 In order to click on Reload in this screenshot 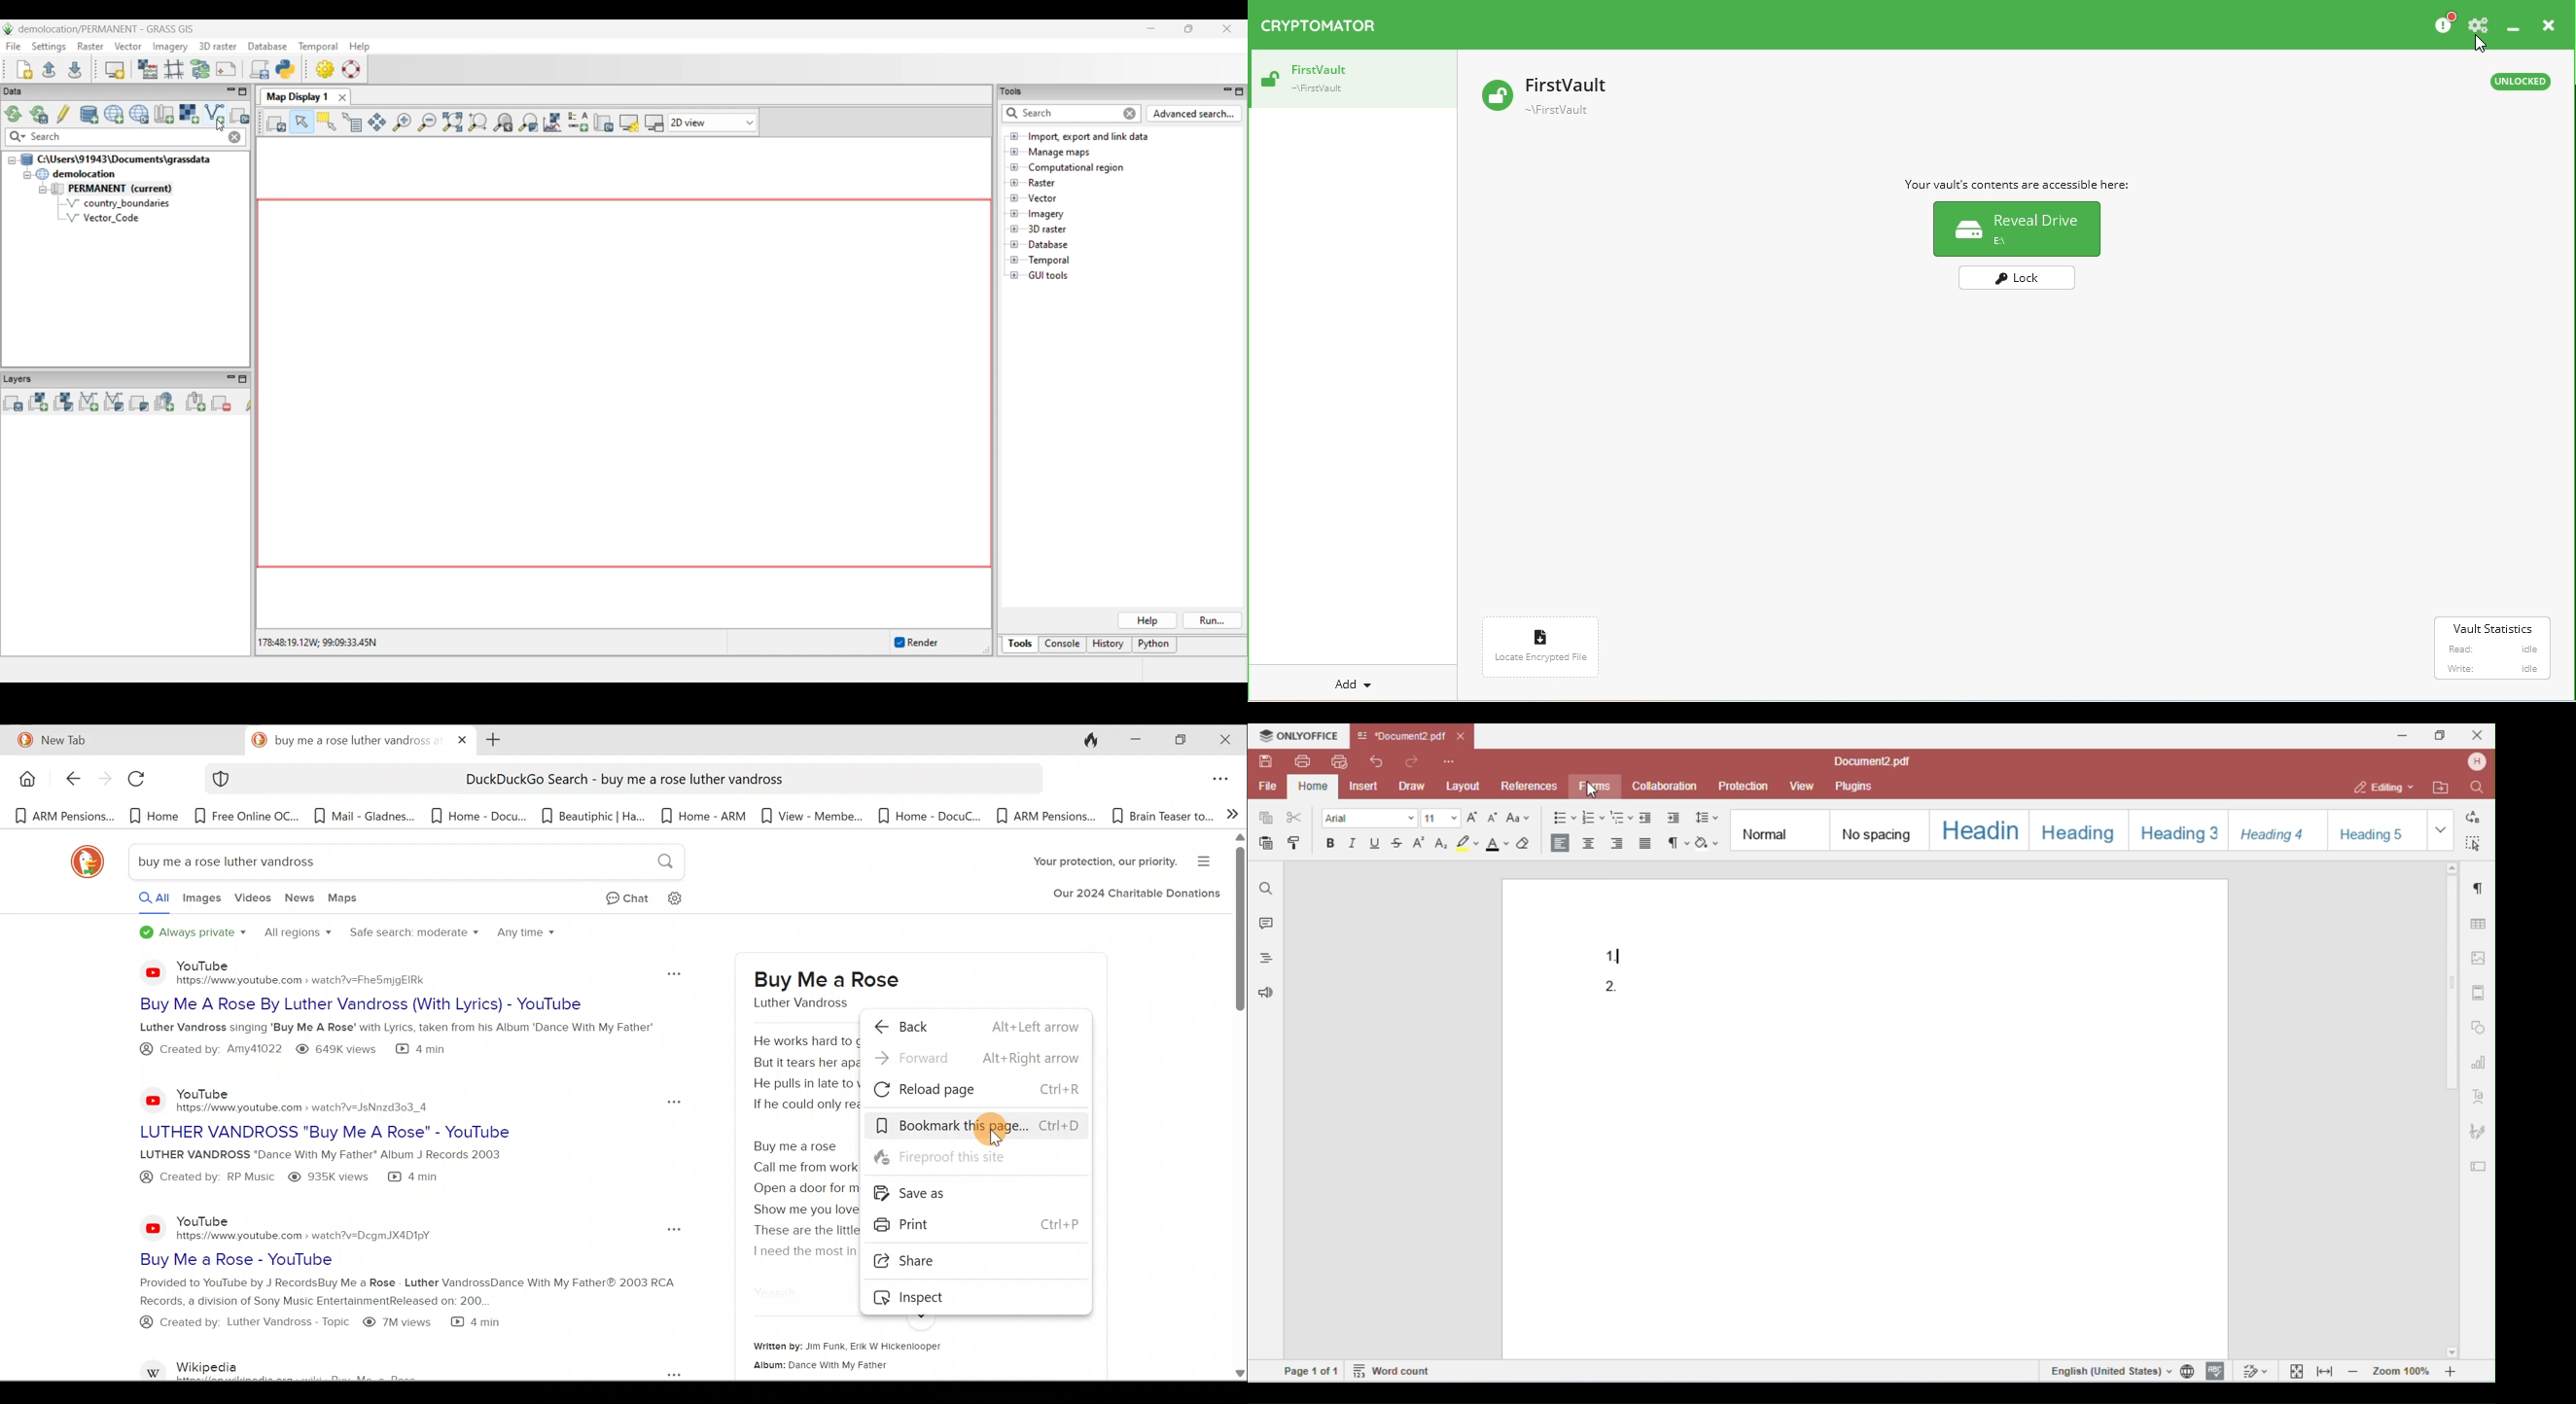, I will do `click(976, 1091)`.